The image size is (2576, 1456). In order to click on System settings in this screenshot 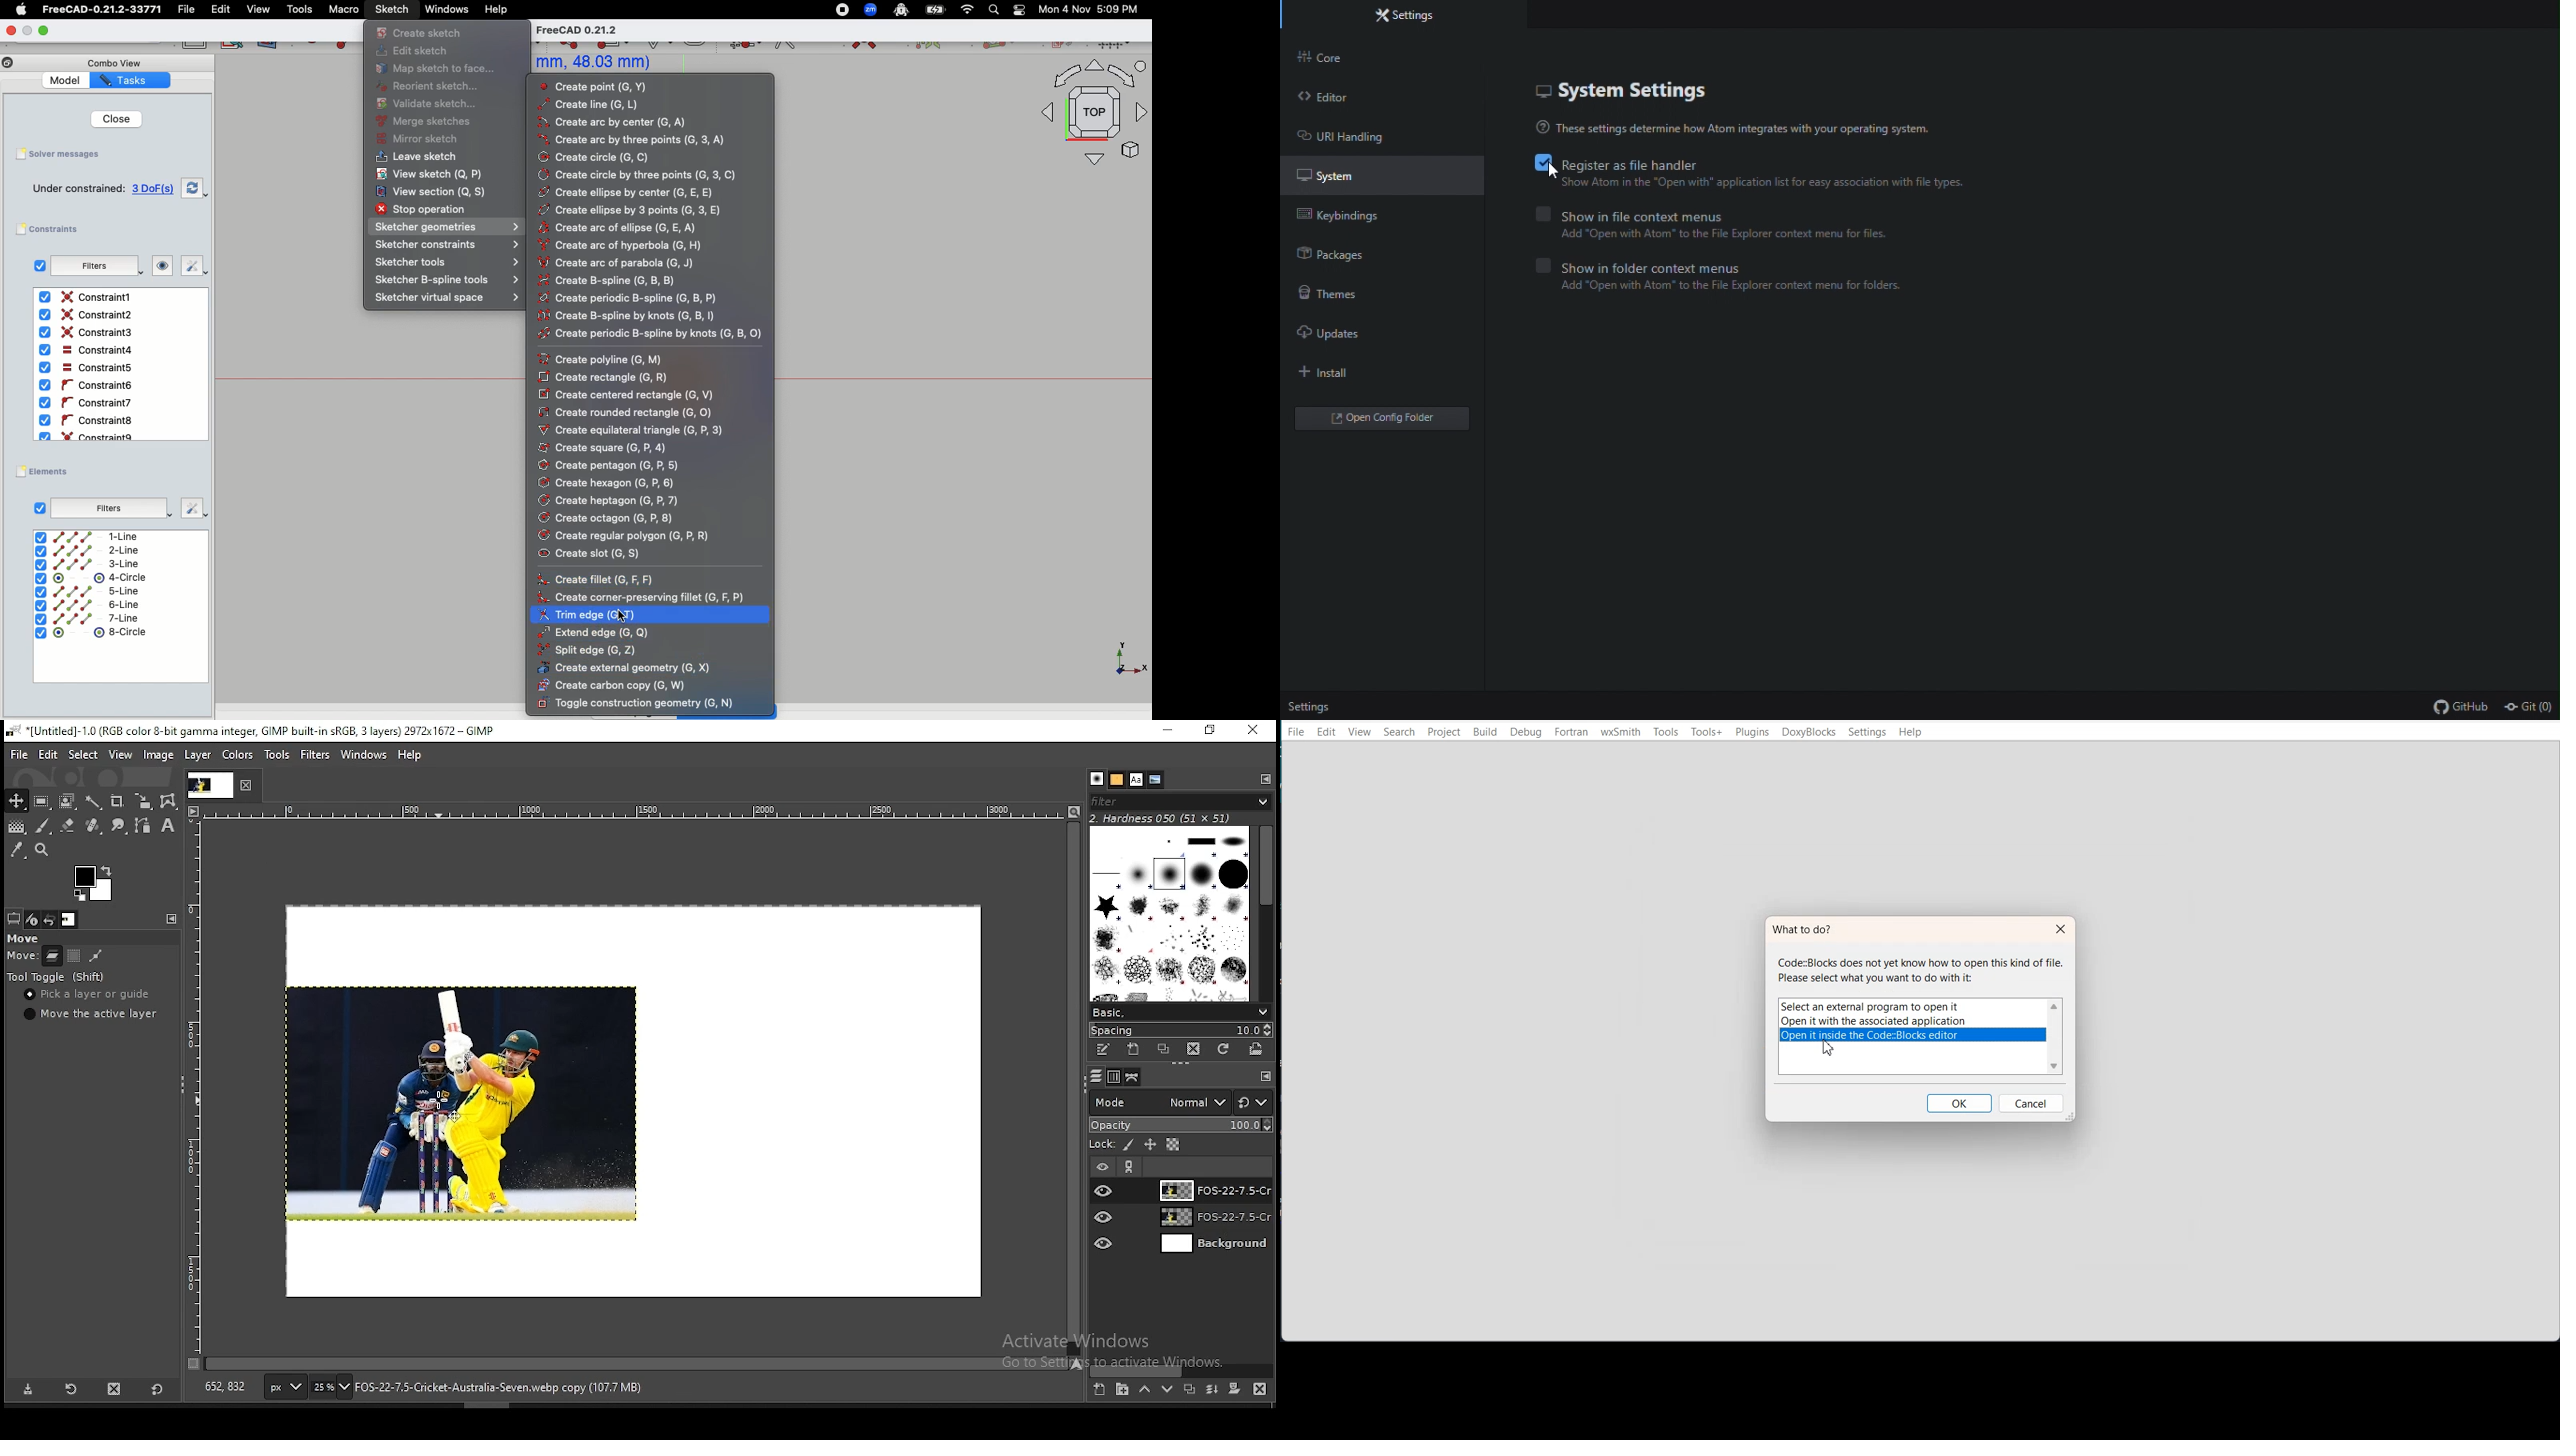, I will do `click(1632, 89)`.